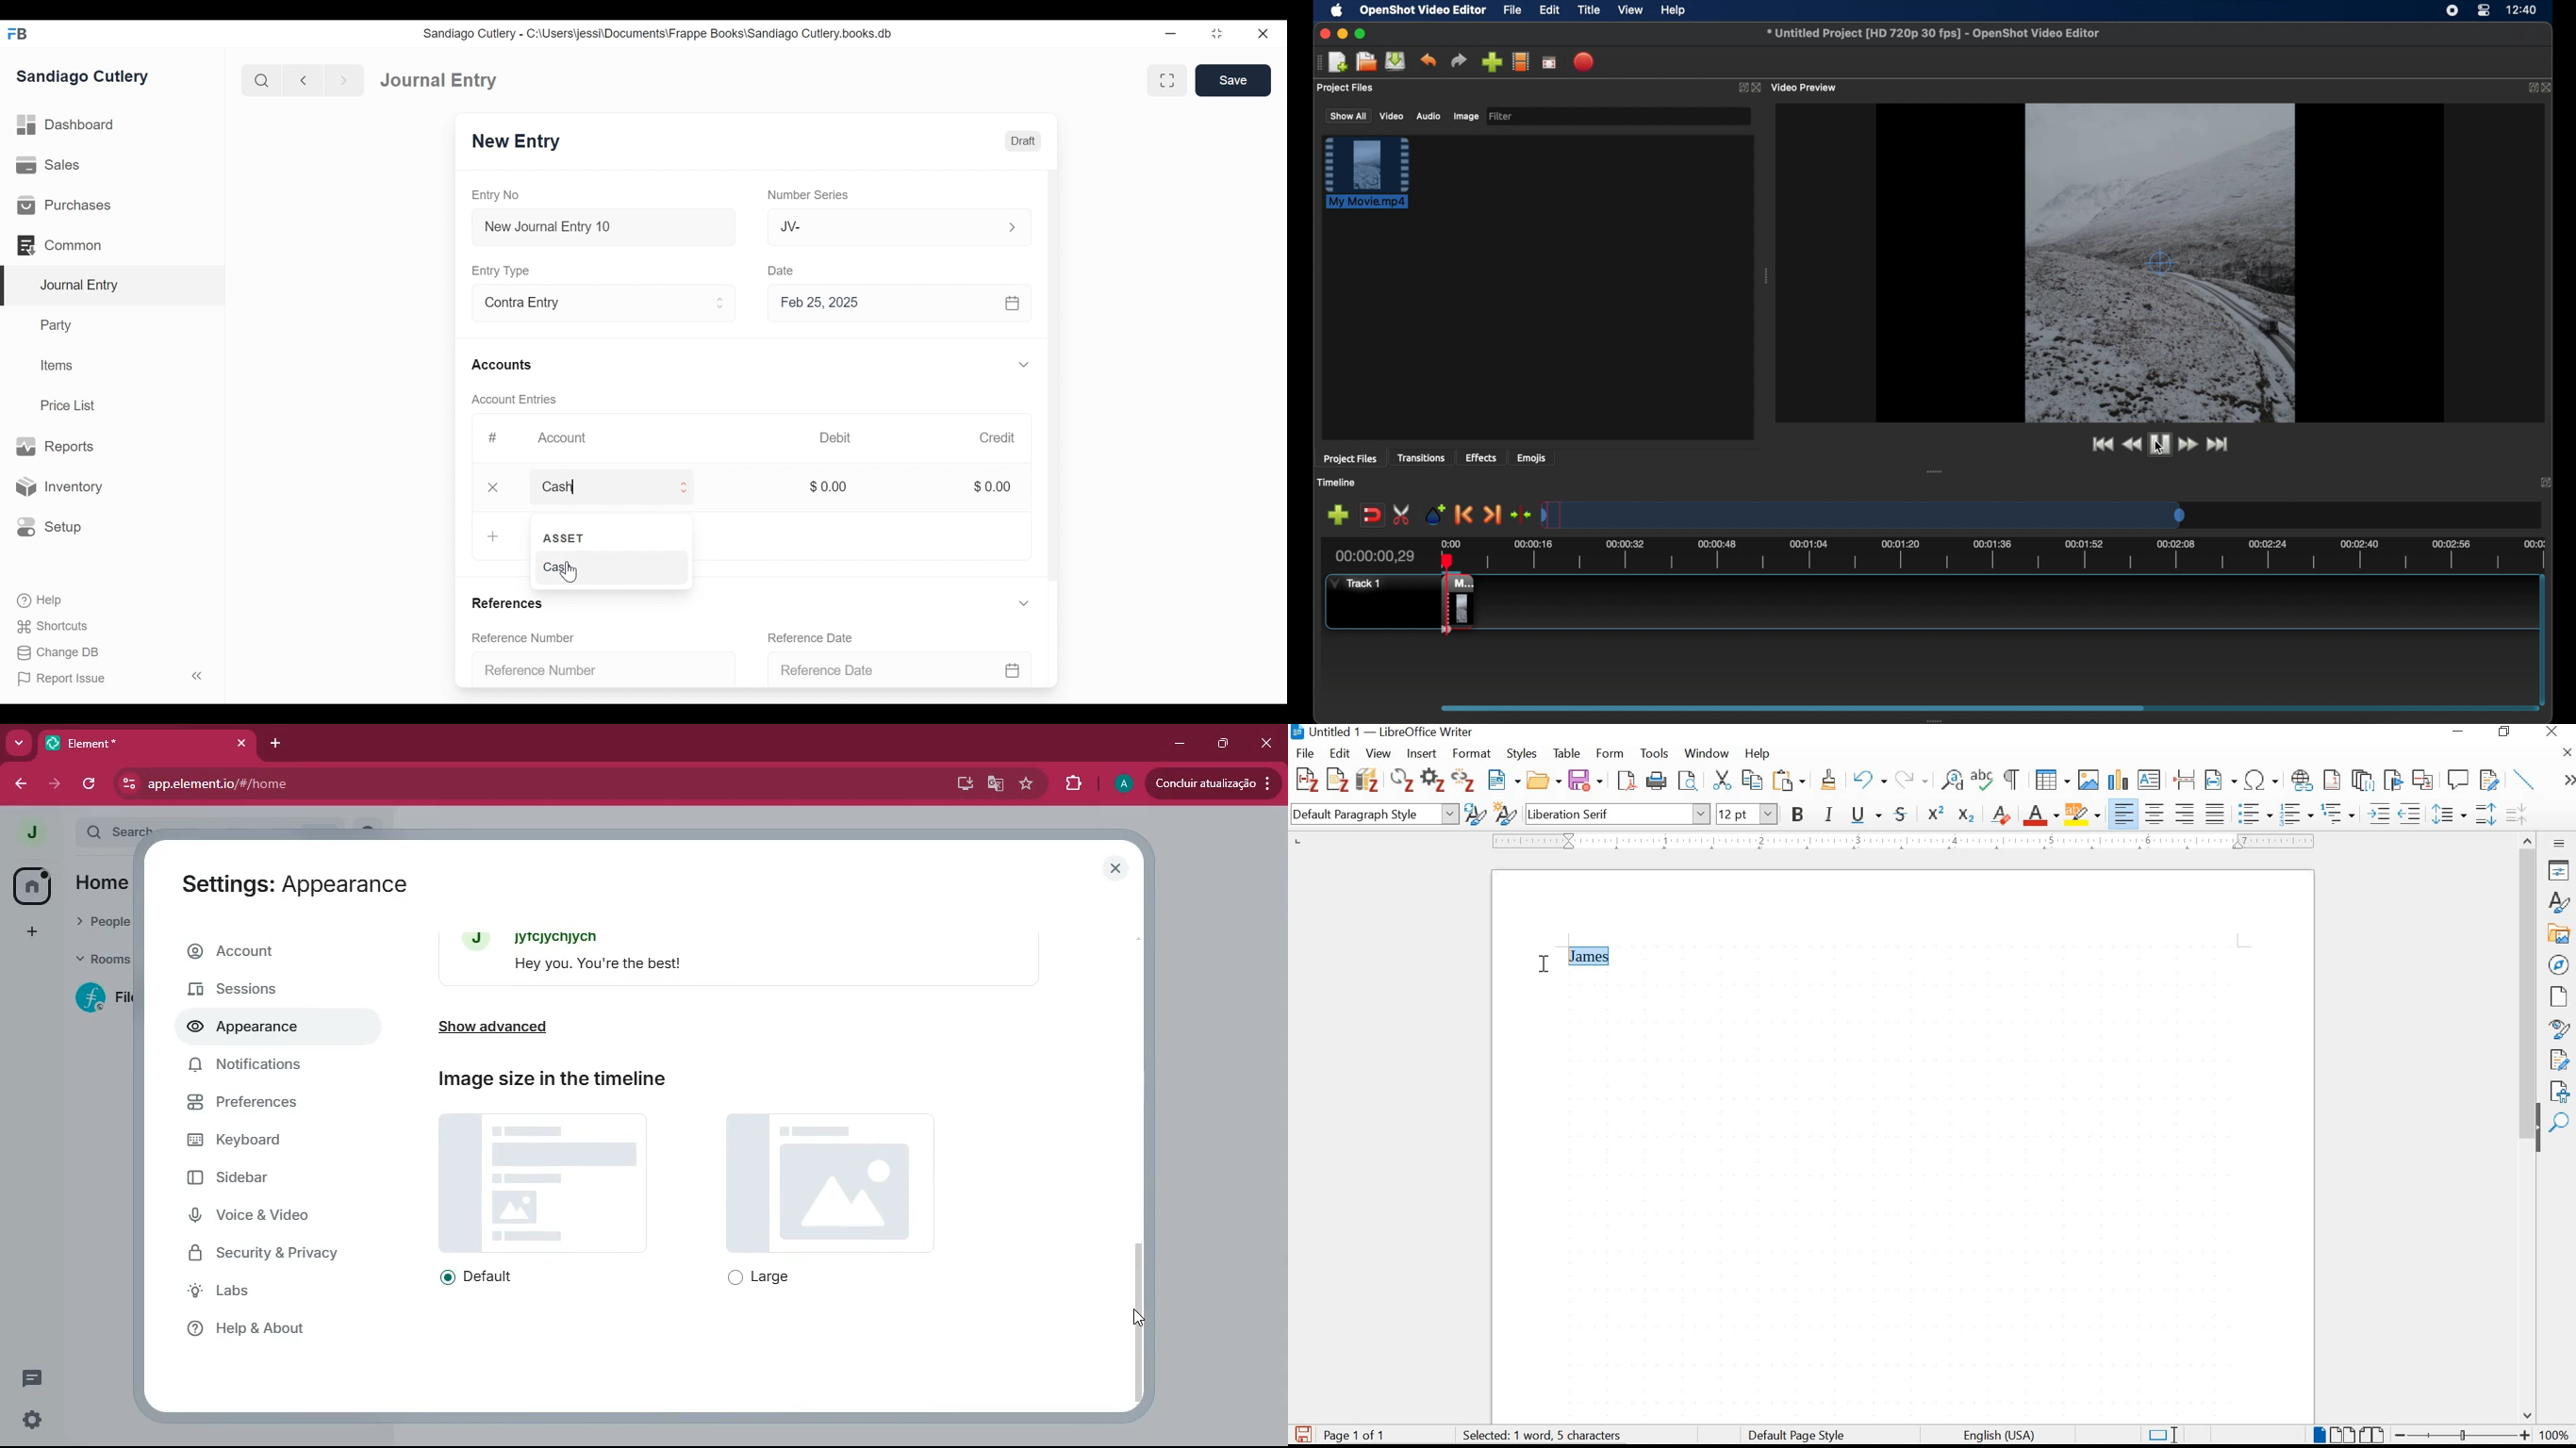 The width and height of the screenshot is (2576, 1456). I want to click on Feb 25, 2025, so click(901, 306).